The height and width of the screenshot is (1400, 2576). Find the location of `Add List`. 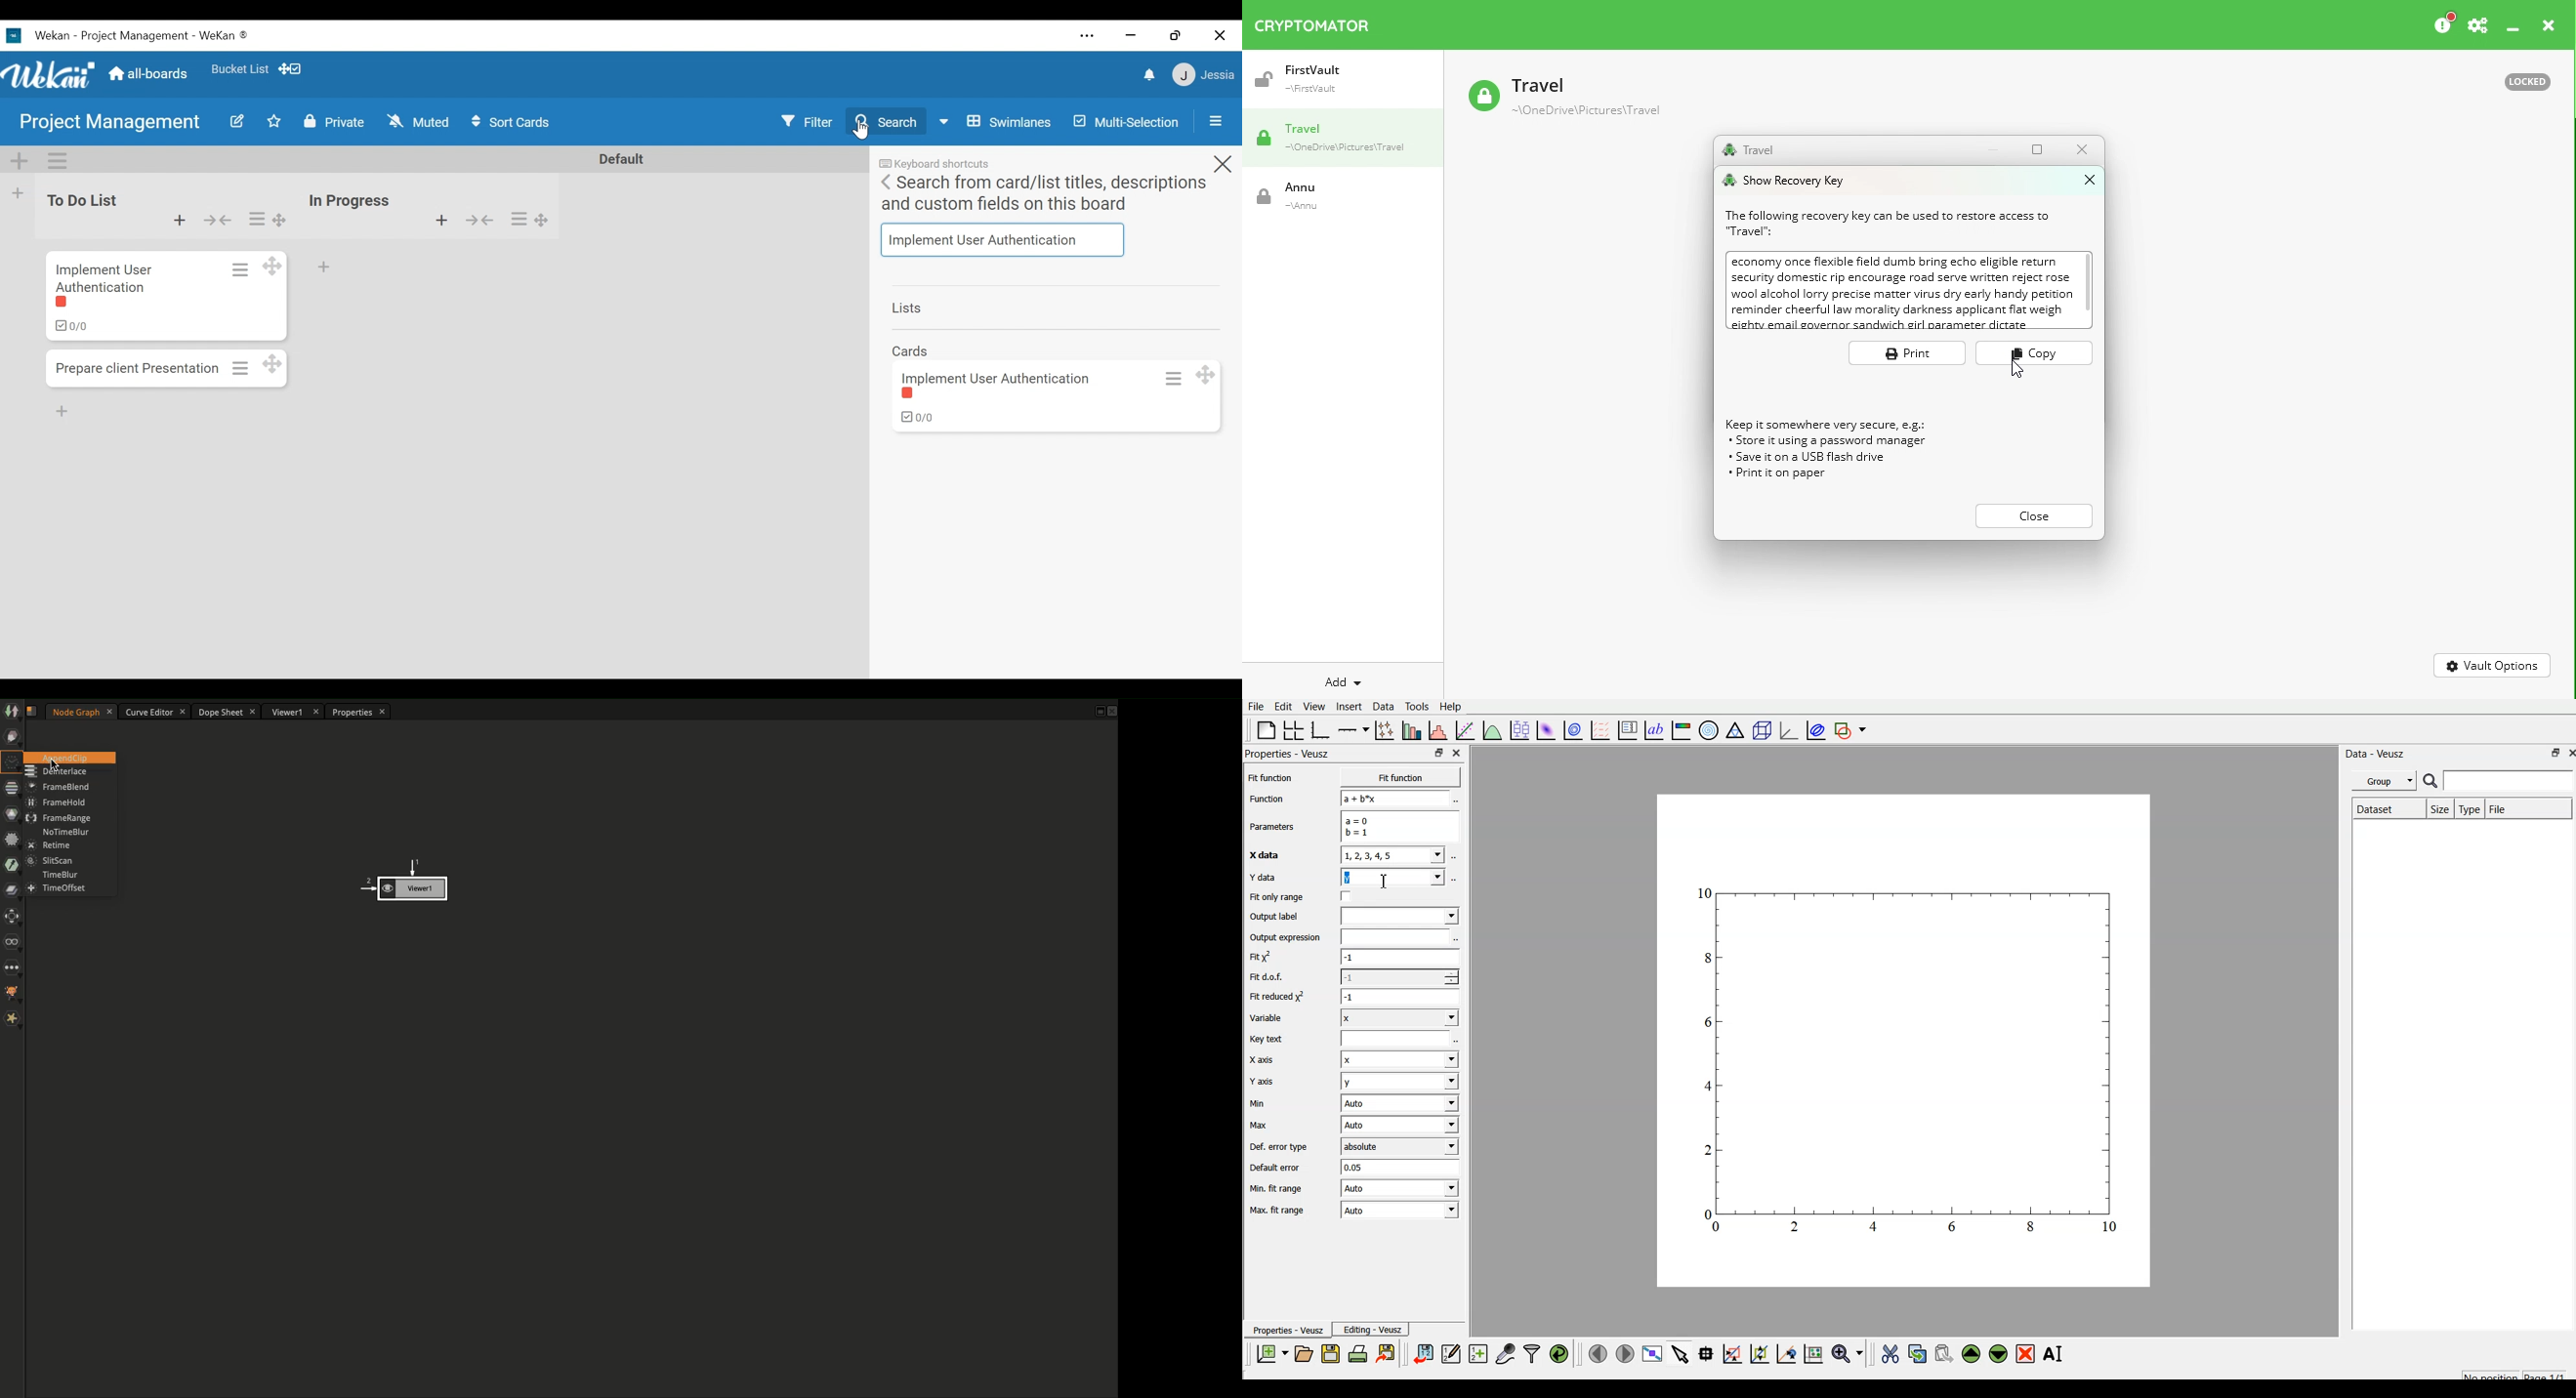

Add List is located at coordinates (20, 194).